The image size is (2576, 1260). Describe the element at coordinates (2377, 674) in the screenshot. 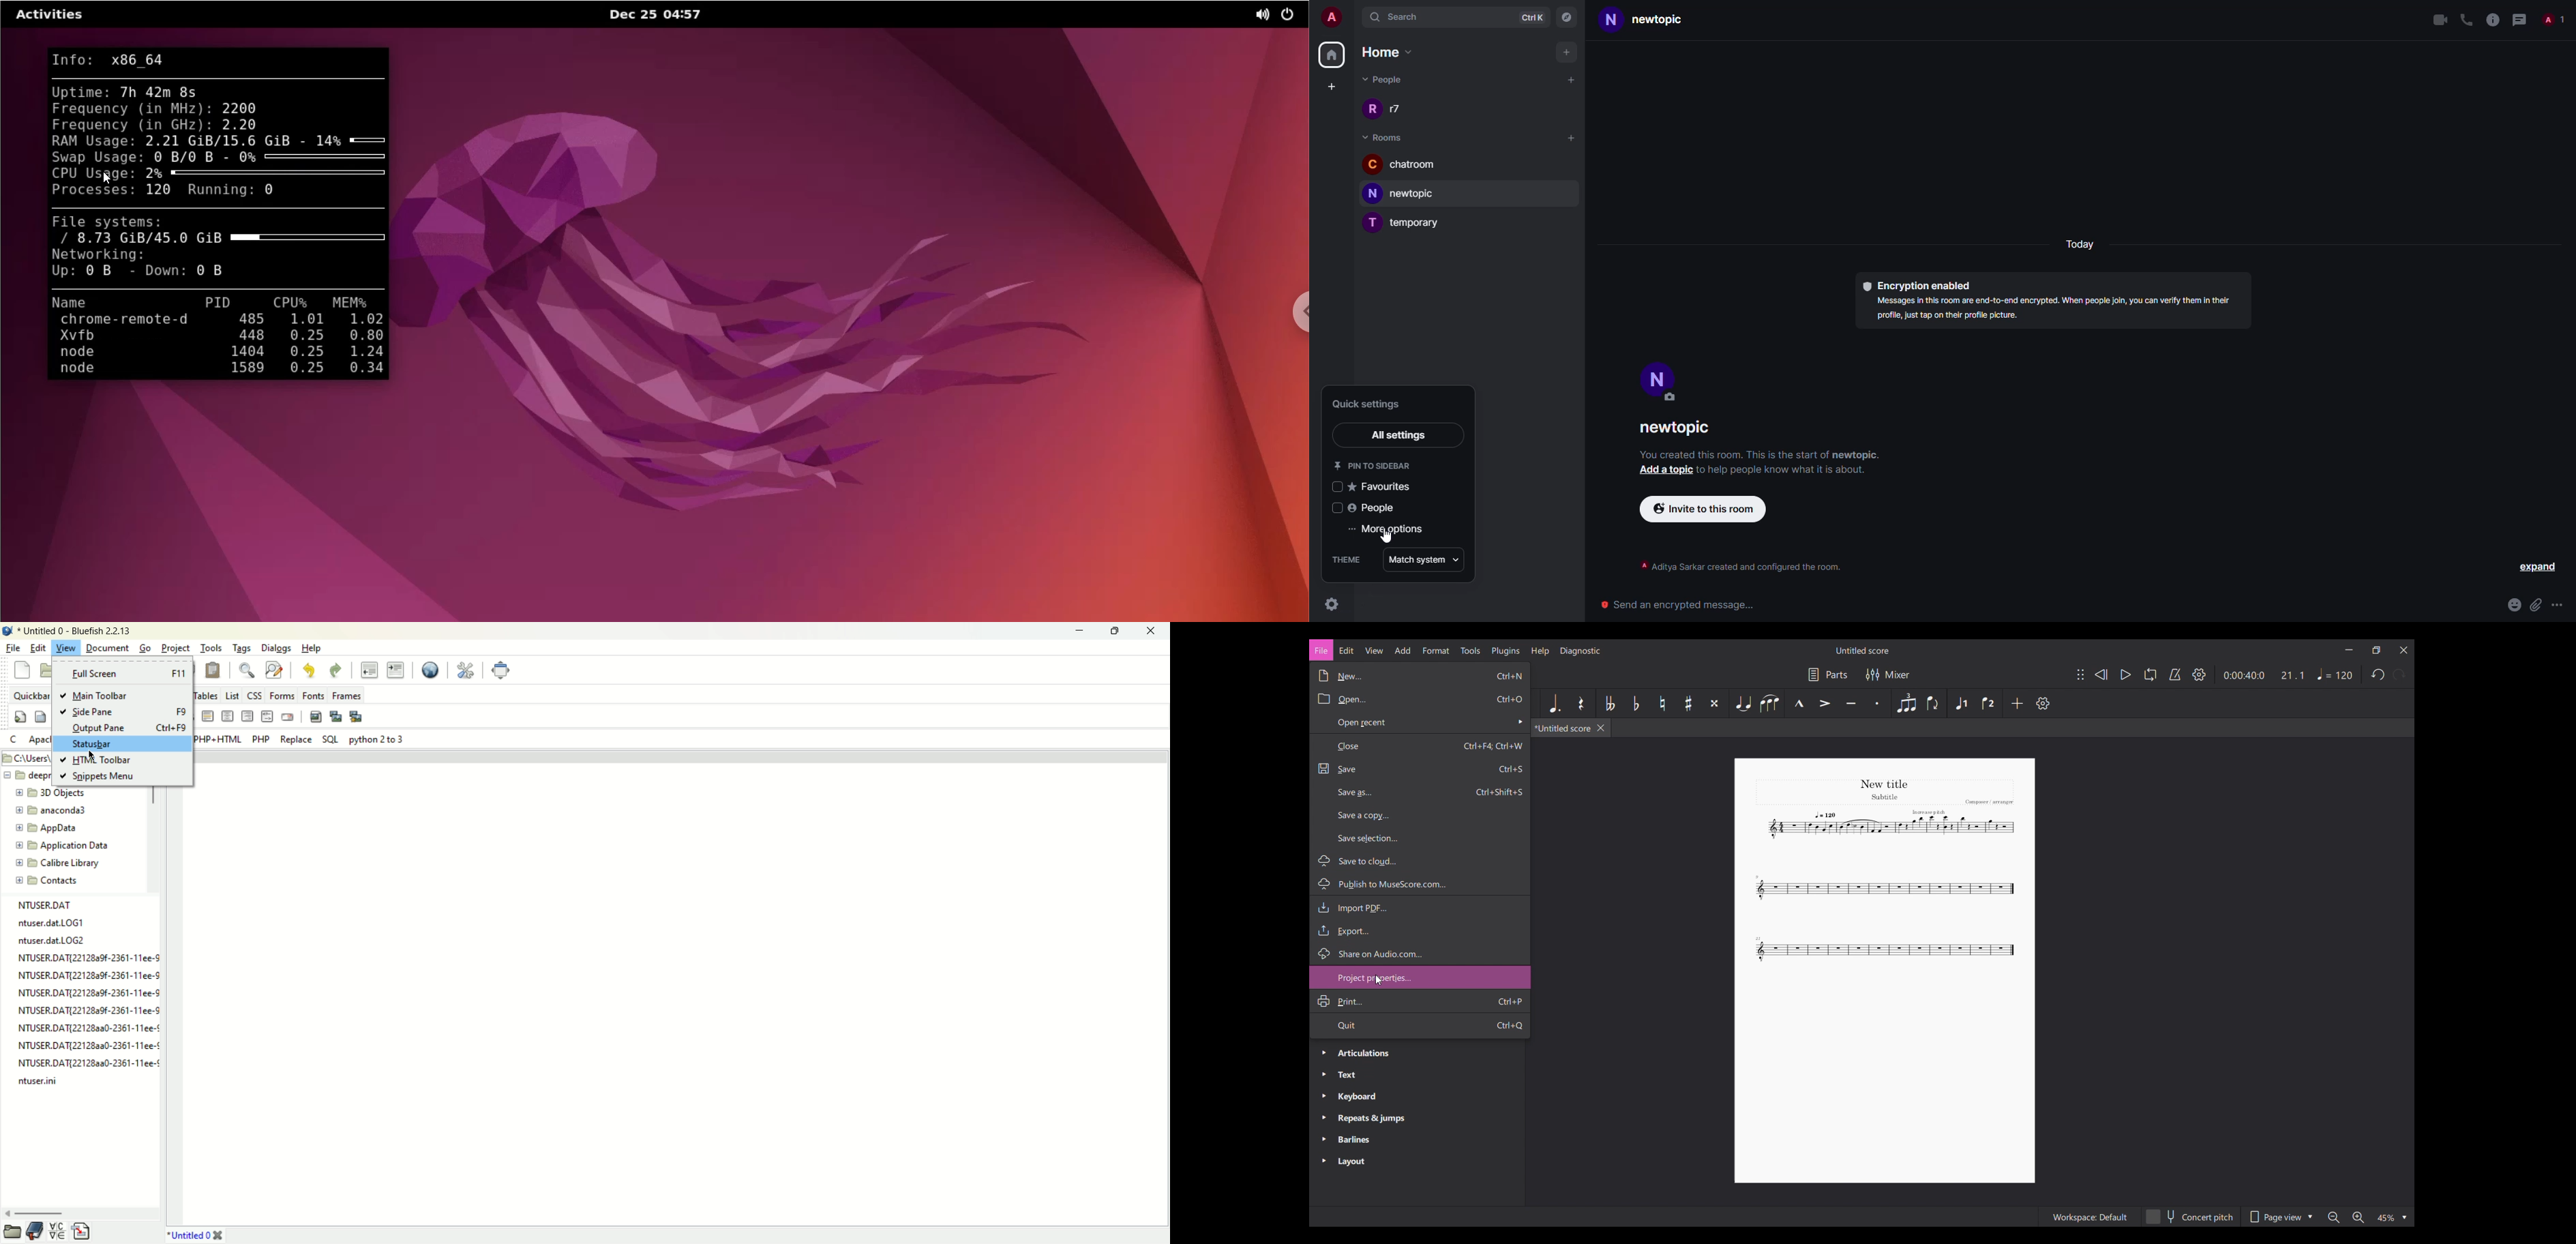

I see `Undo` at that location.